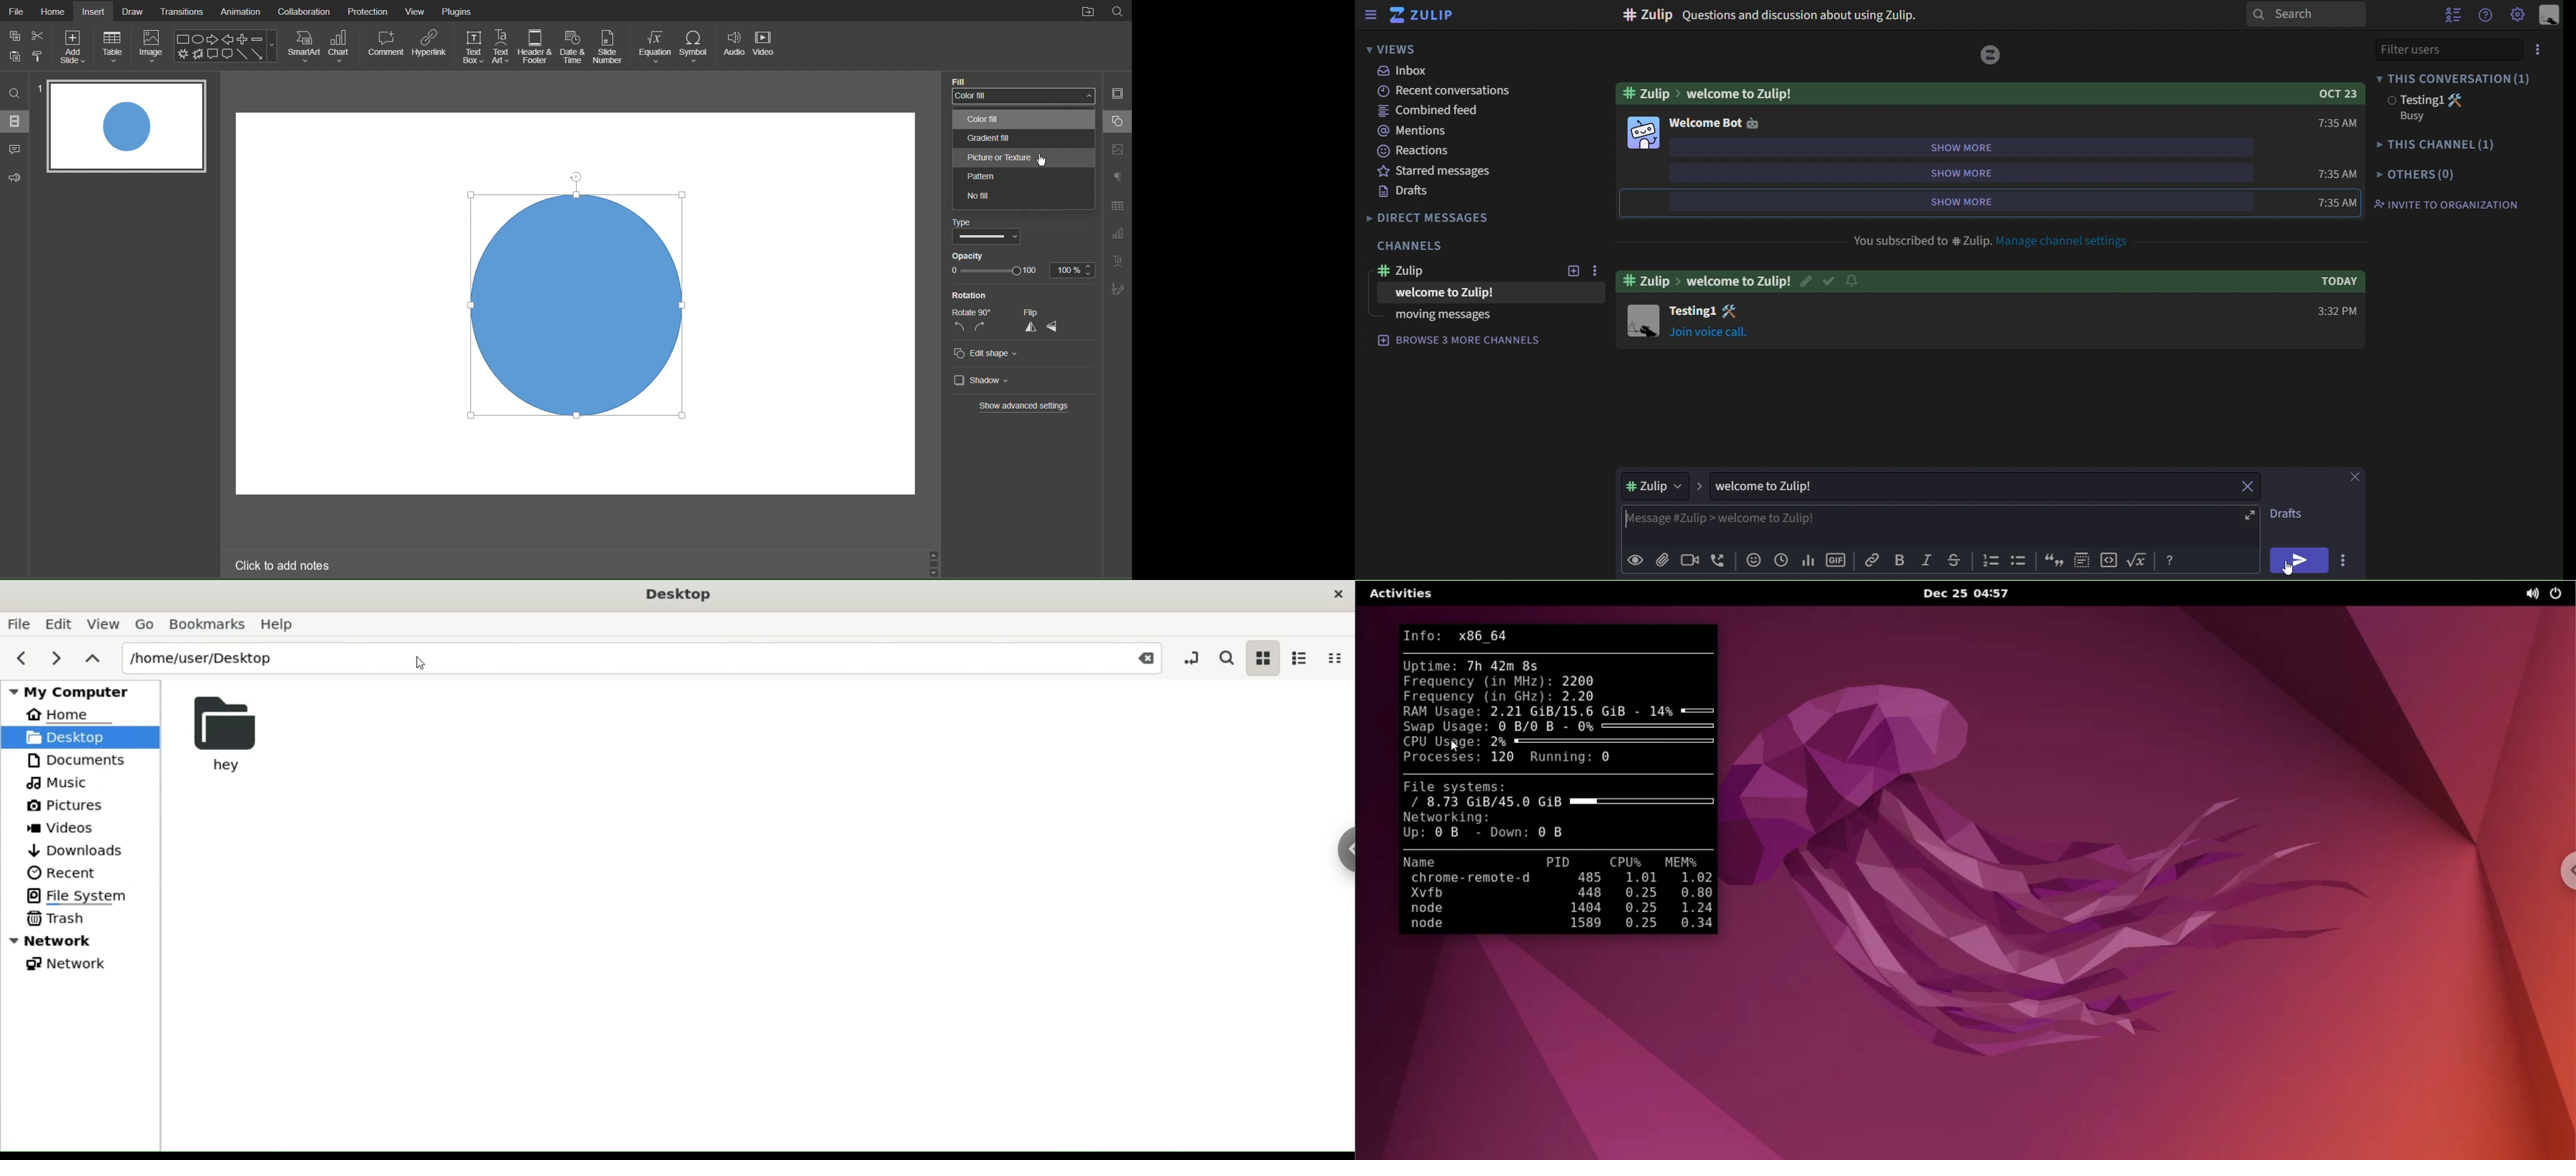 This screenshot has width=2576, height=1176. Describe the element at coordinates (2487, 17) in the screenshot. I see `help` at that location.